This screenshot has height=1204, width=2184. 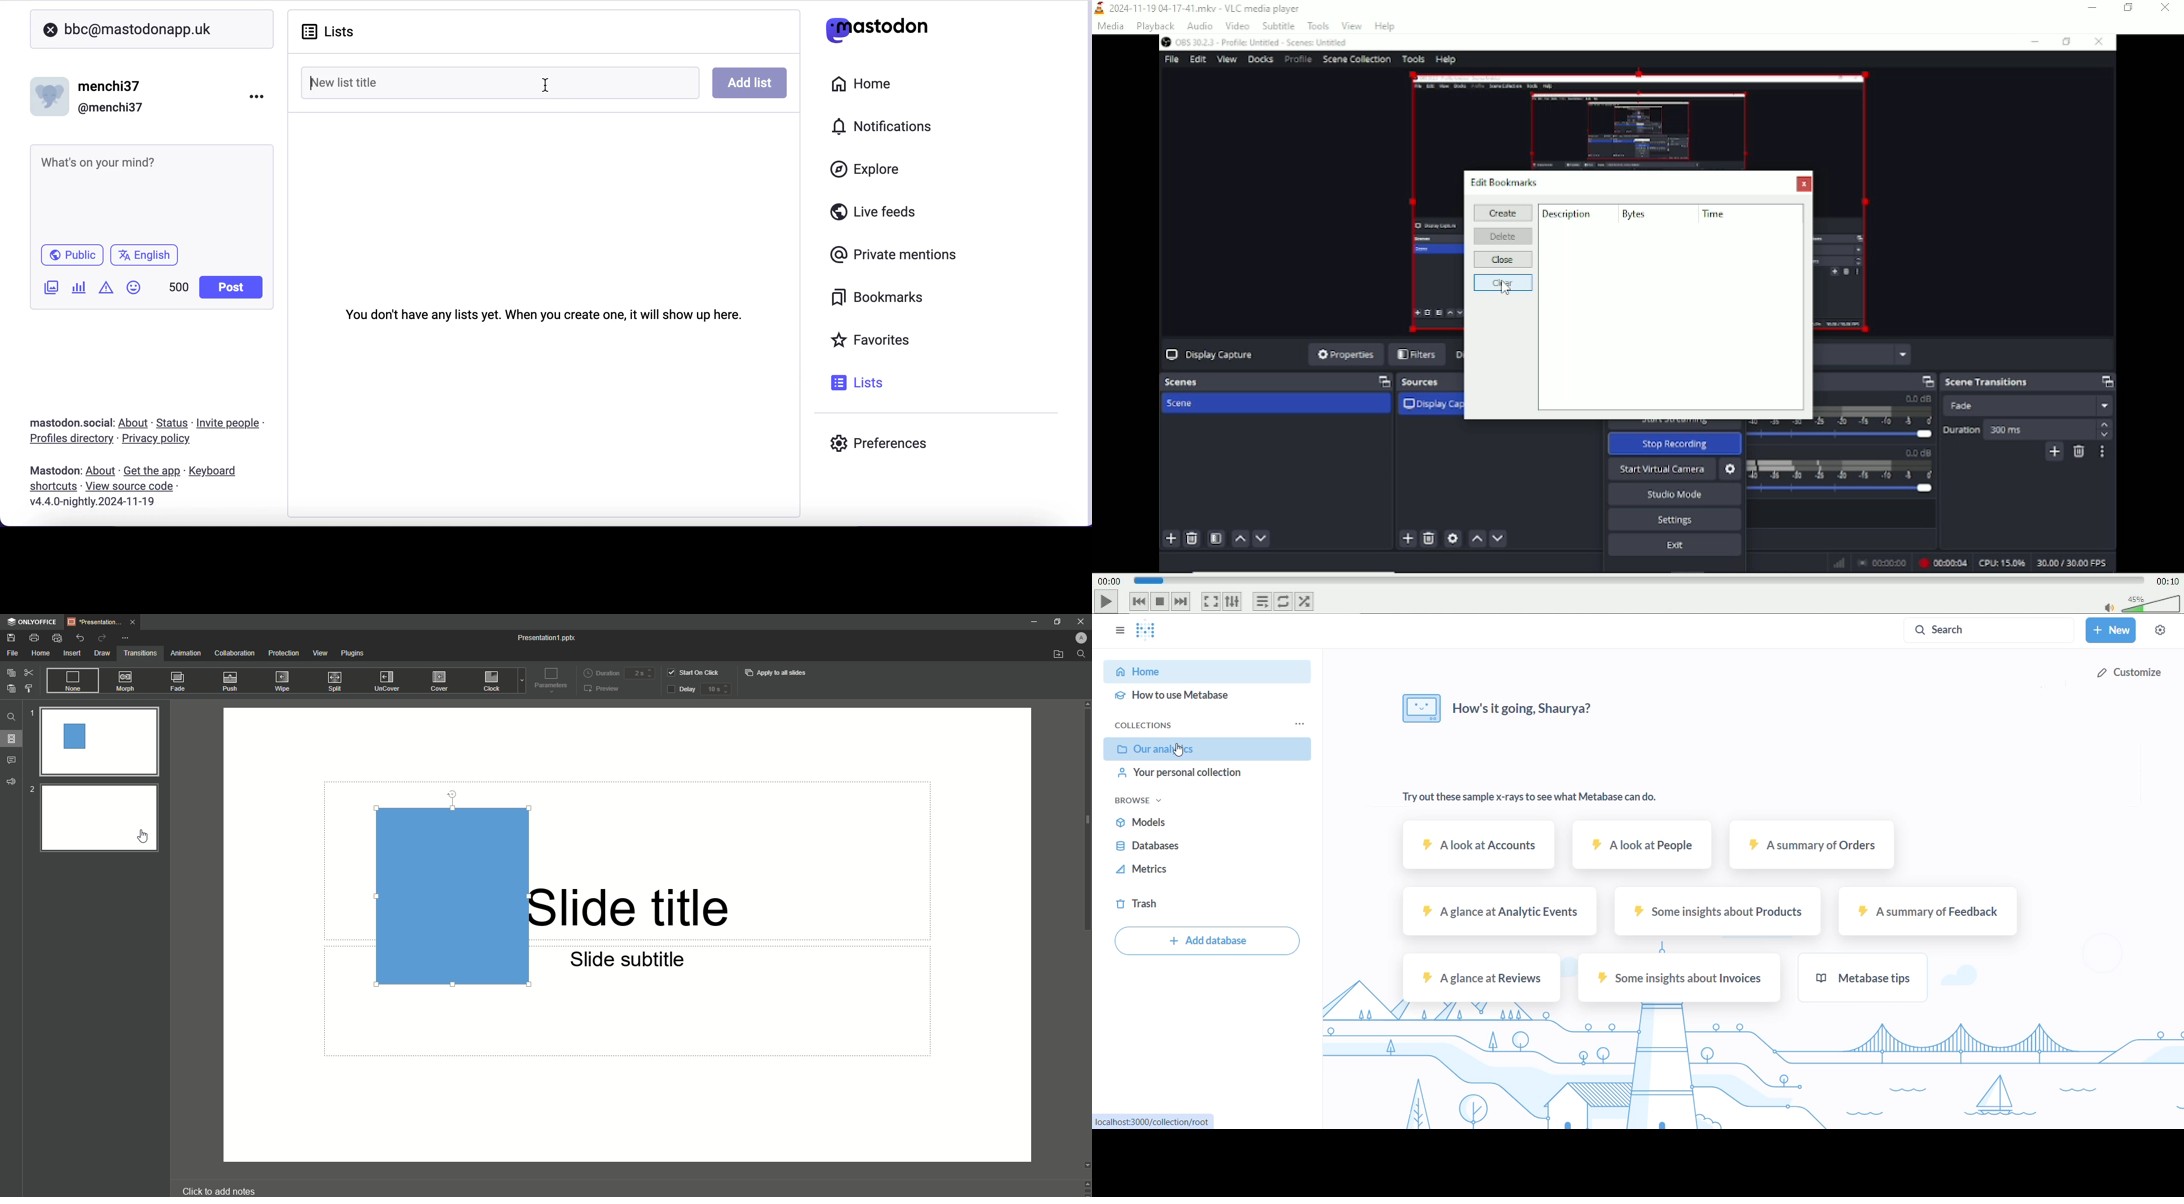 What do you see at coordinates (1200, 7) in the screenshot?
I see `2024-11-19 04-17.mkv - VLC media player` at bounding box center [1200, 7].